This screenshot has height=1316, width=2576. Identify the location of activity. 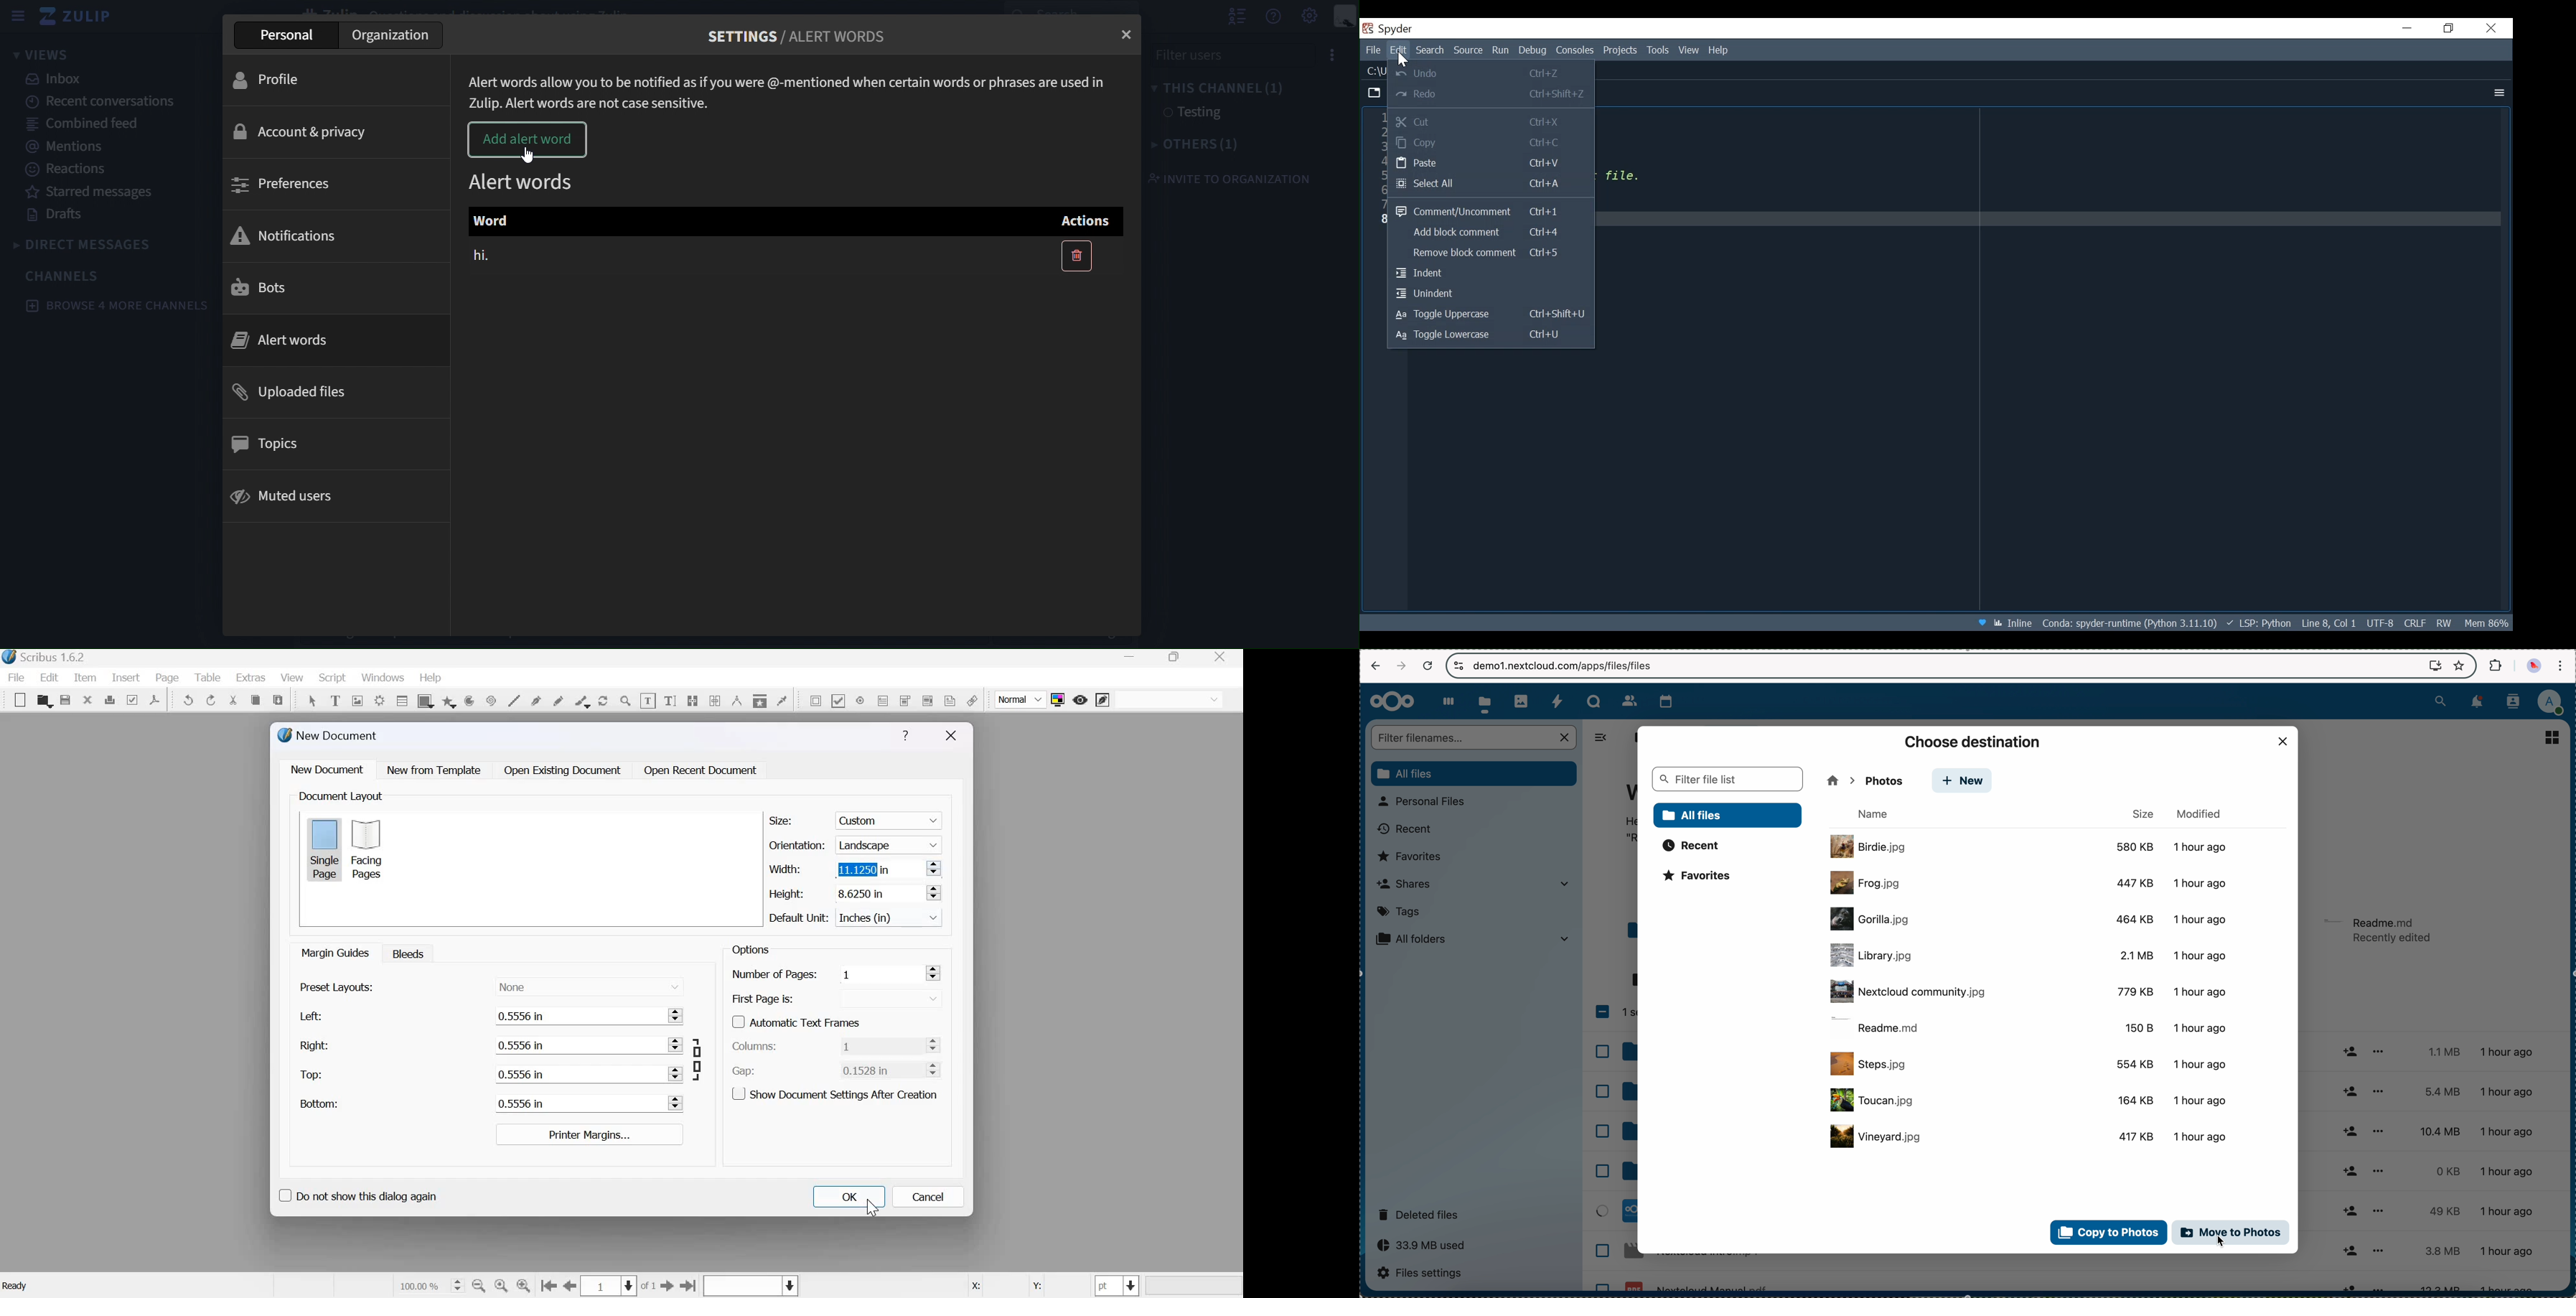
(1557, 699).